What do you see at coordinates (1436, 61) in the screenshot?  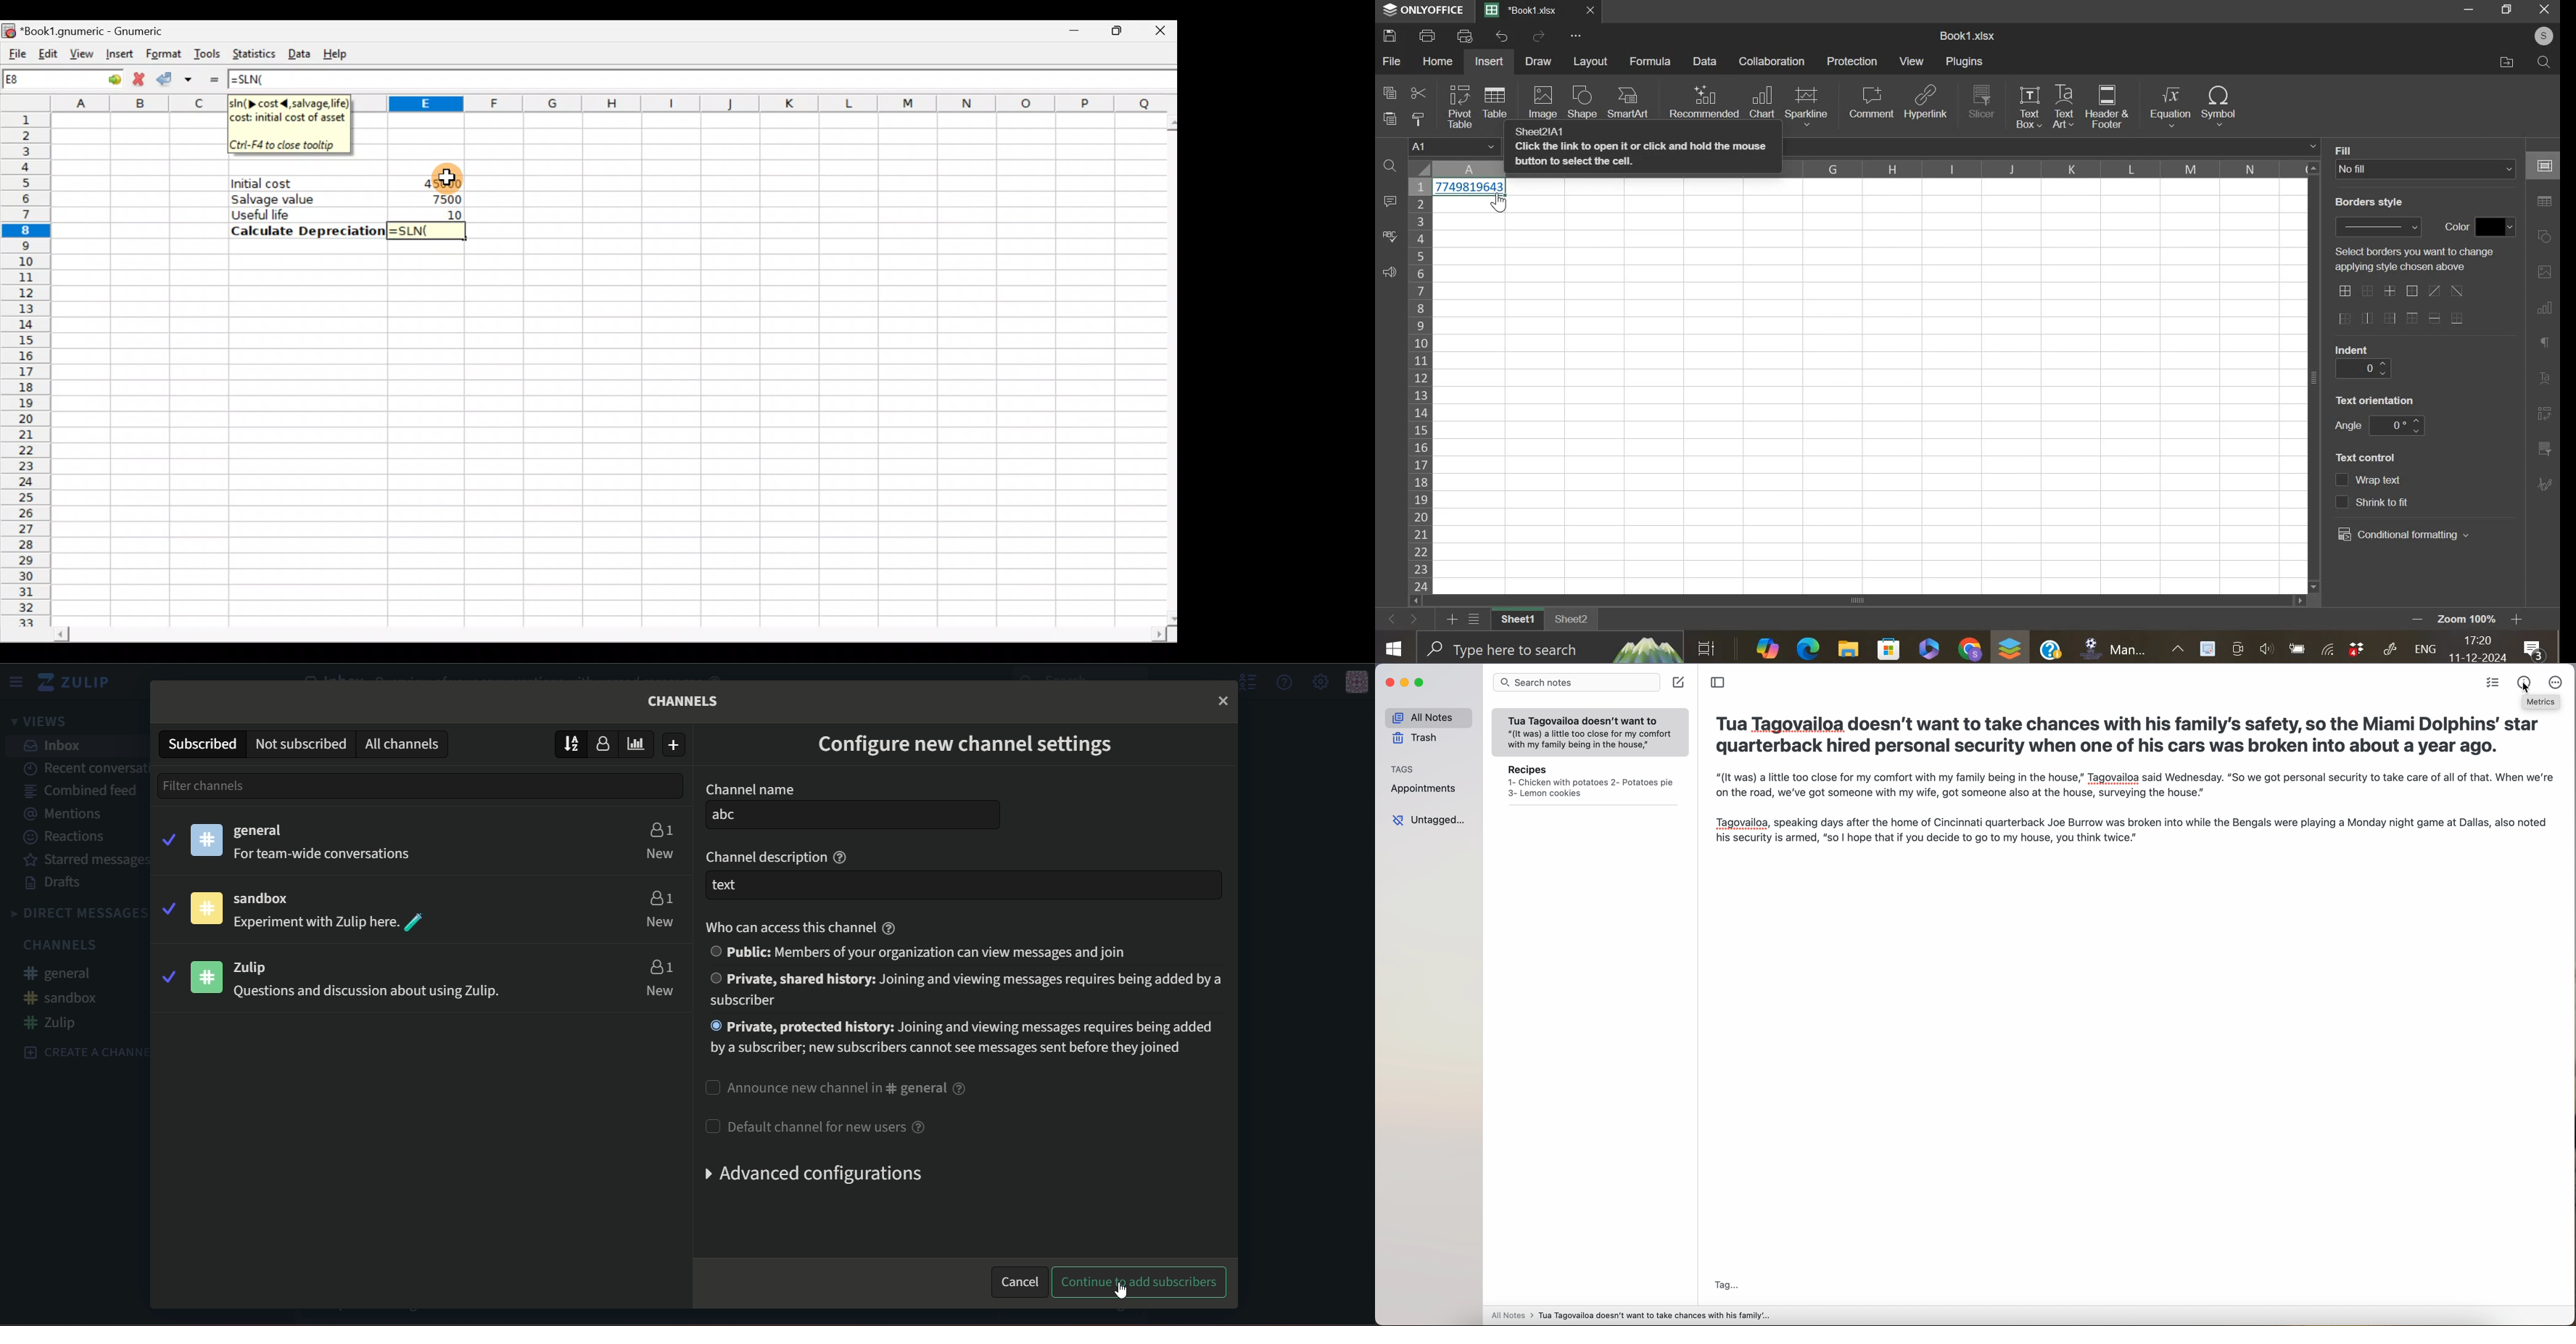 I see `home` at bounding box center [1436, 61].